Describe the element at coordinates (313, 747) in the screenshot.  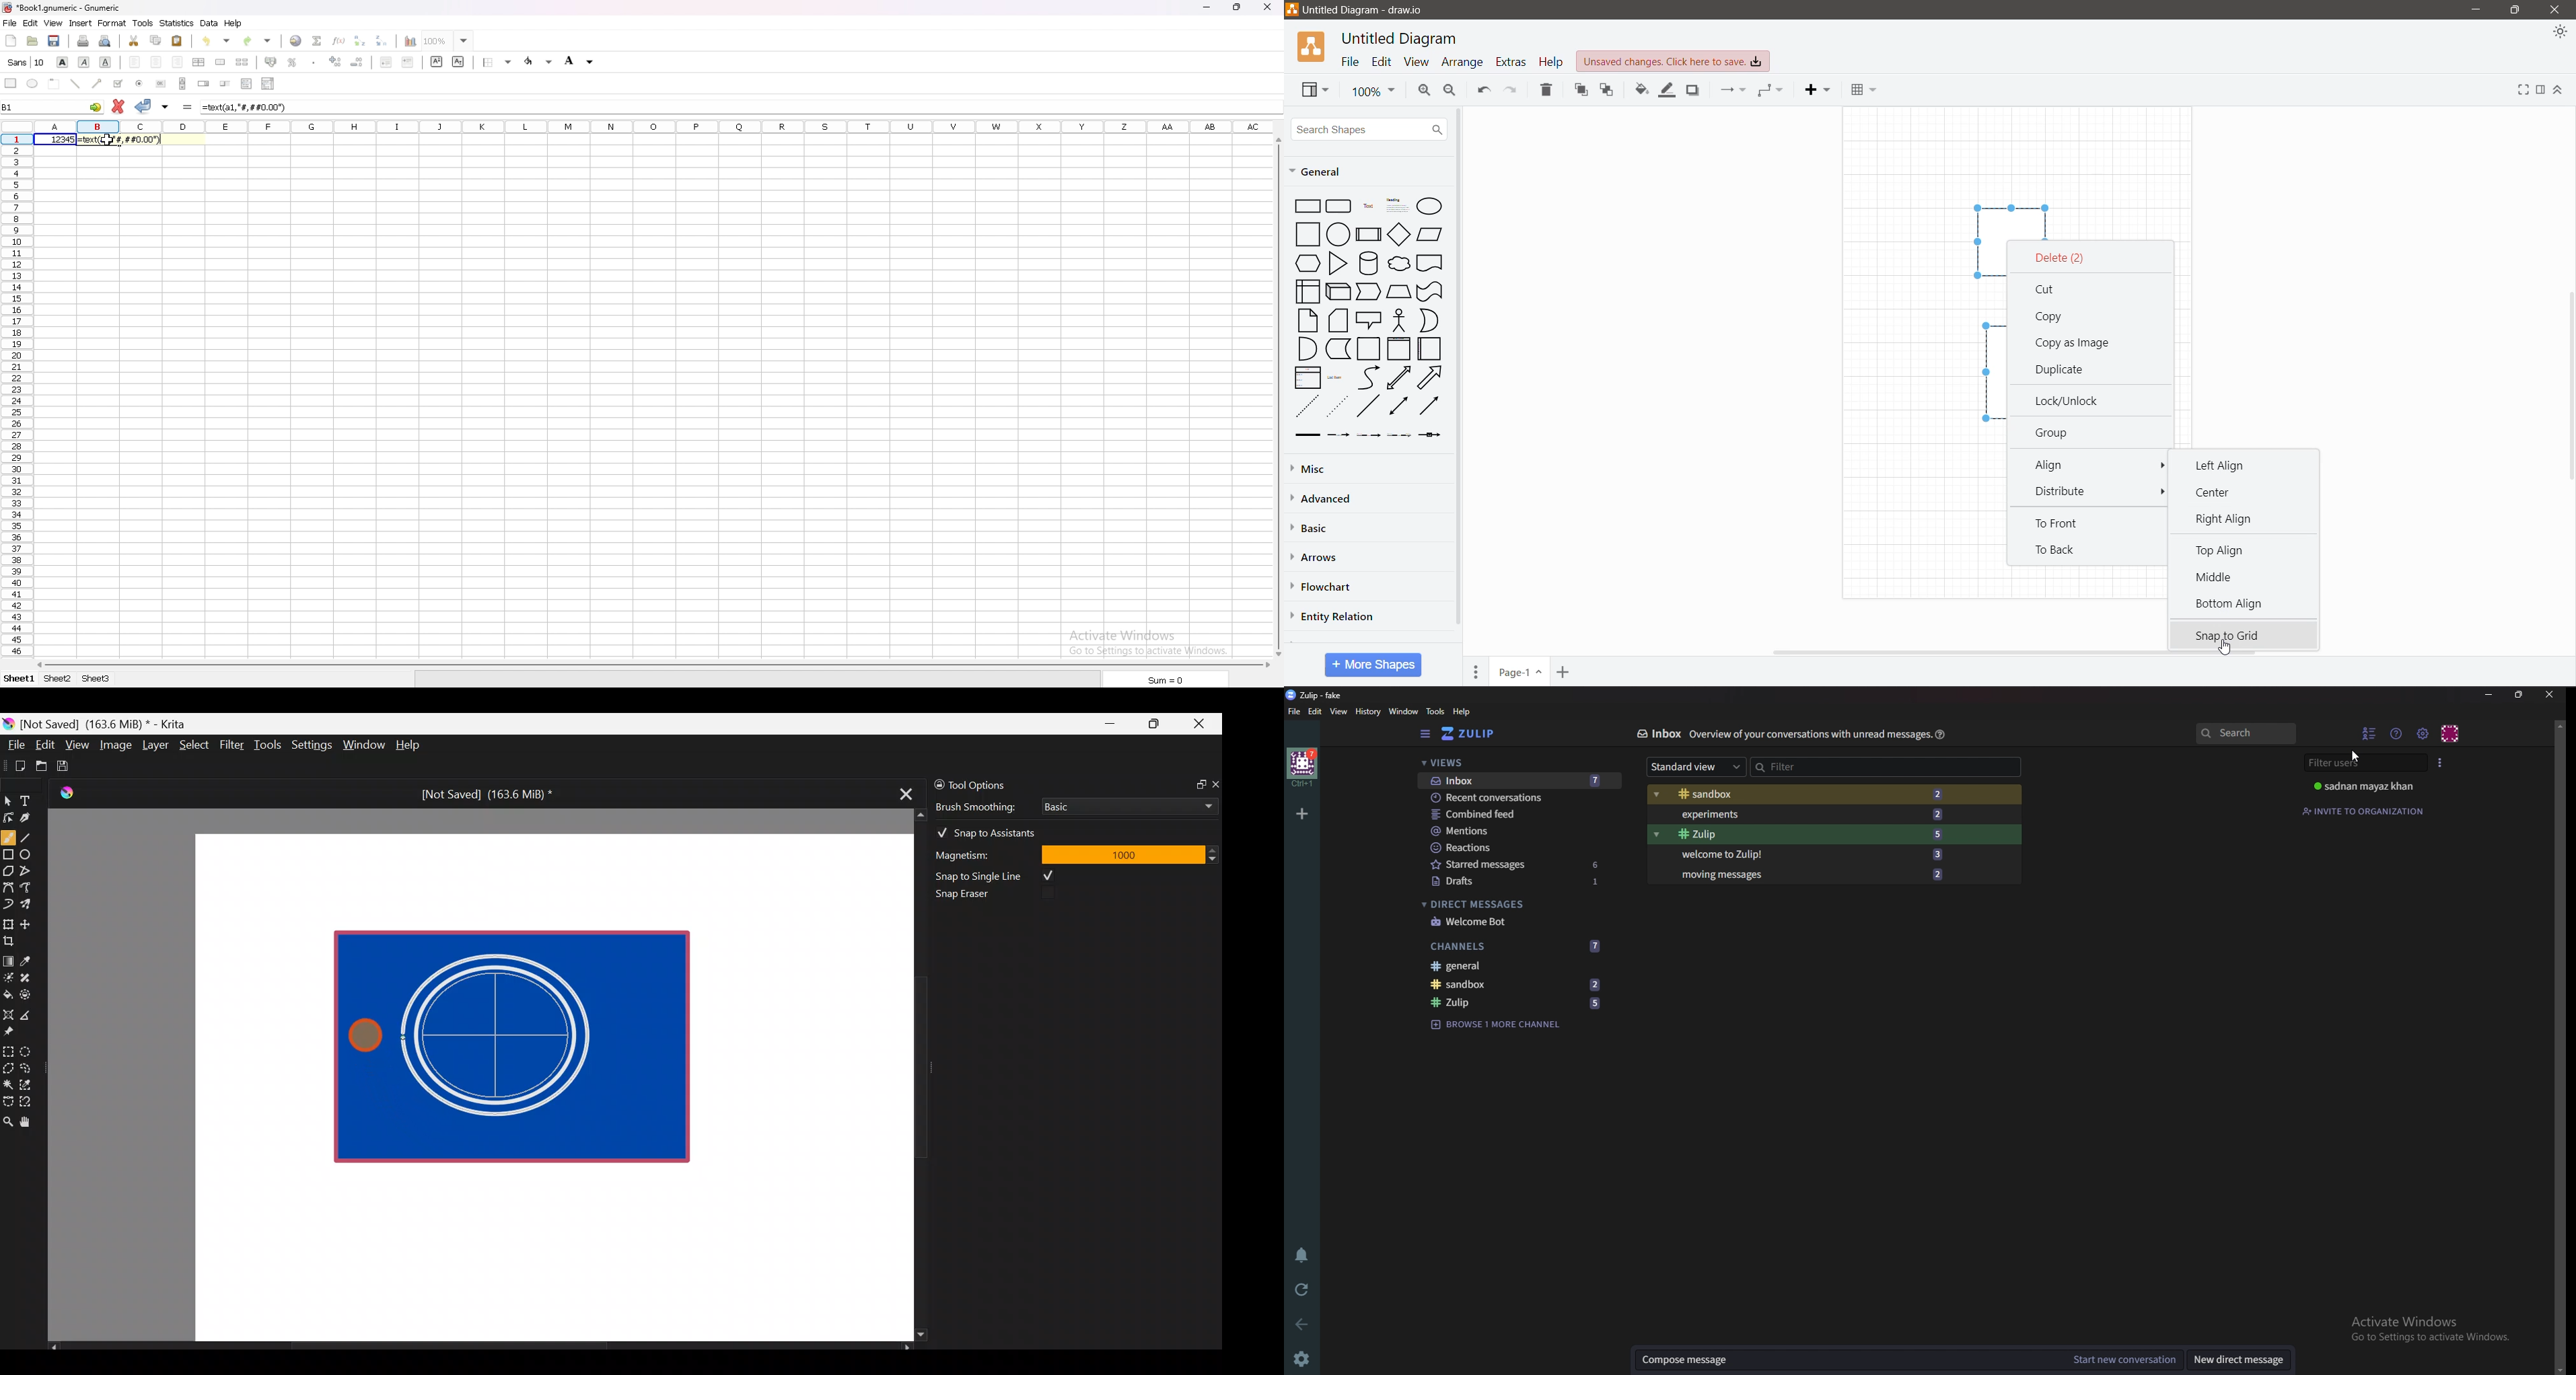
I see `Settings` at that location.